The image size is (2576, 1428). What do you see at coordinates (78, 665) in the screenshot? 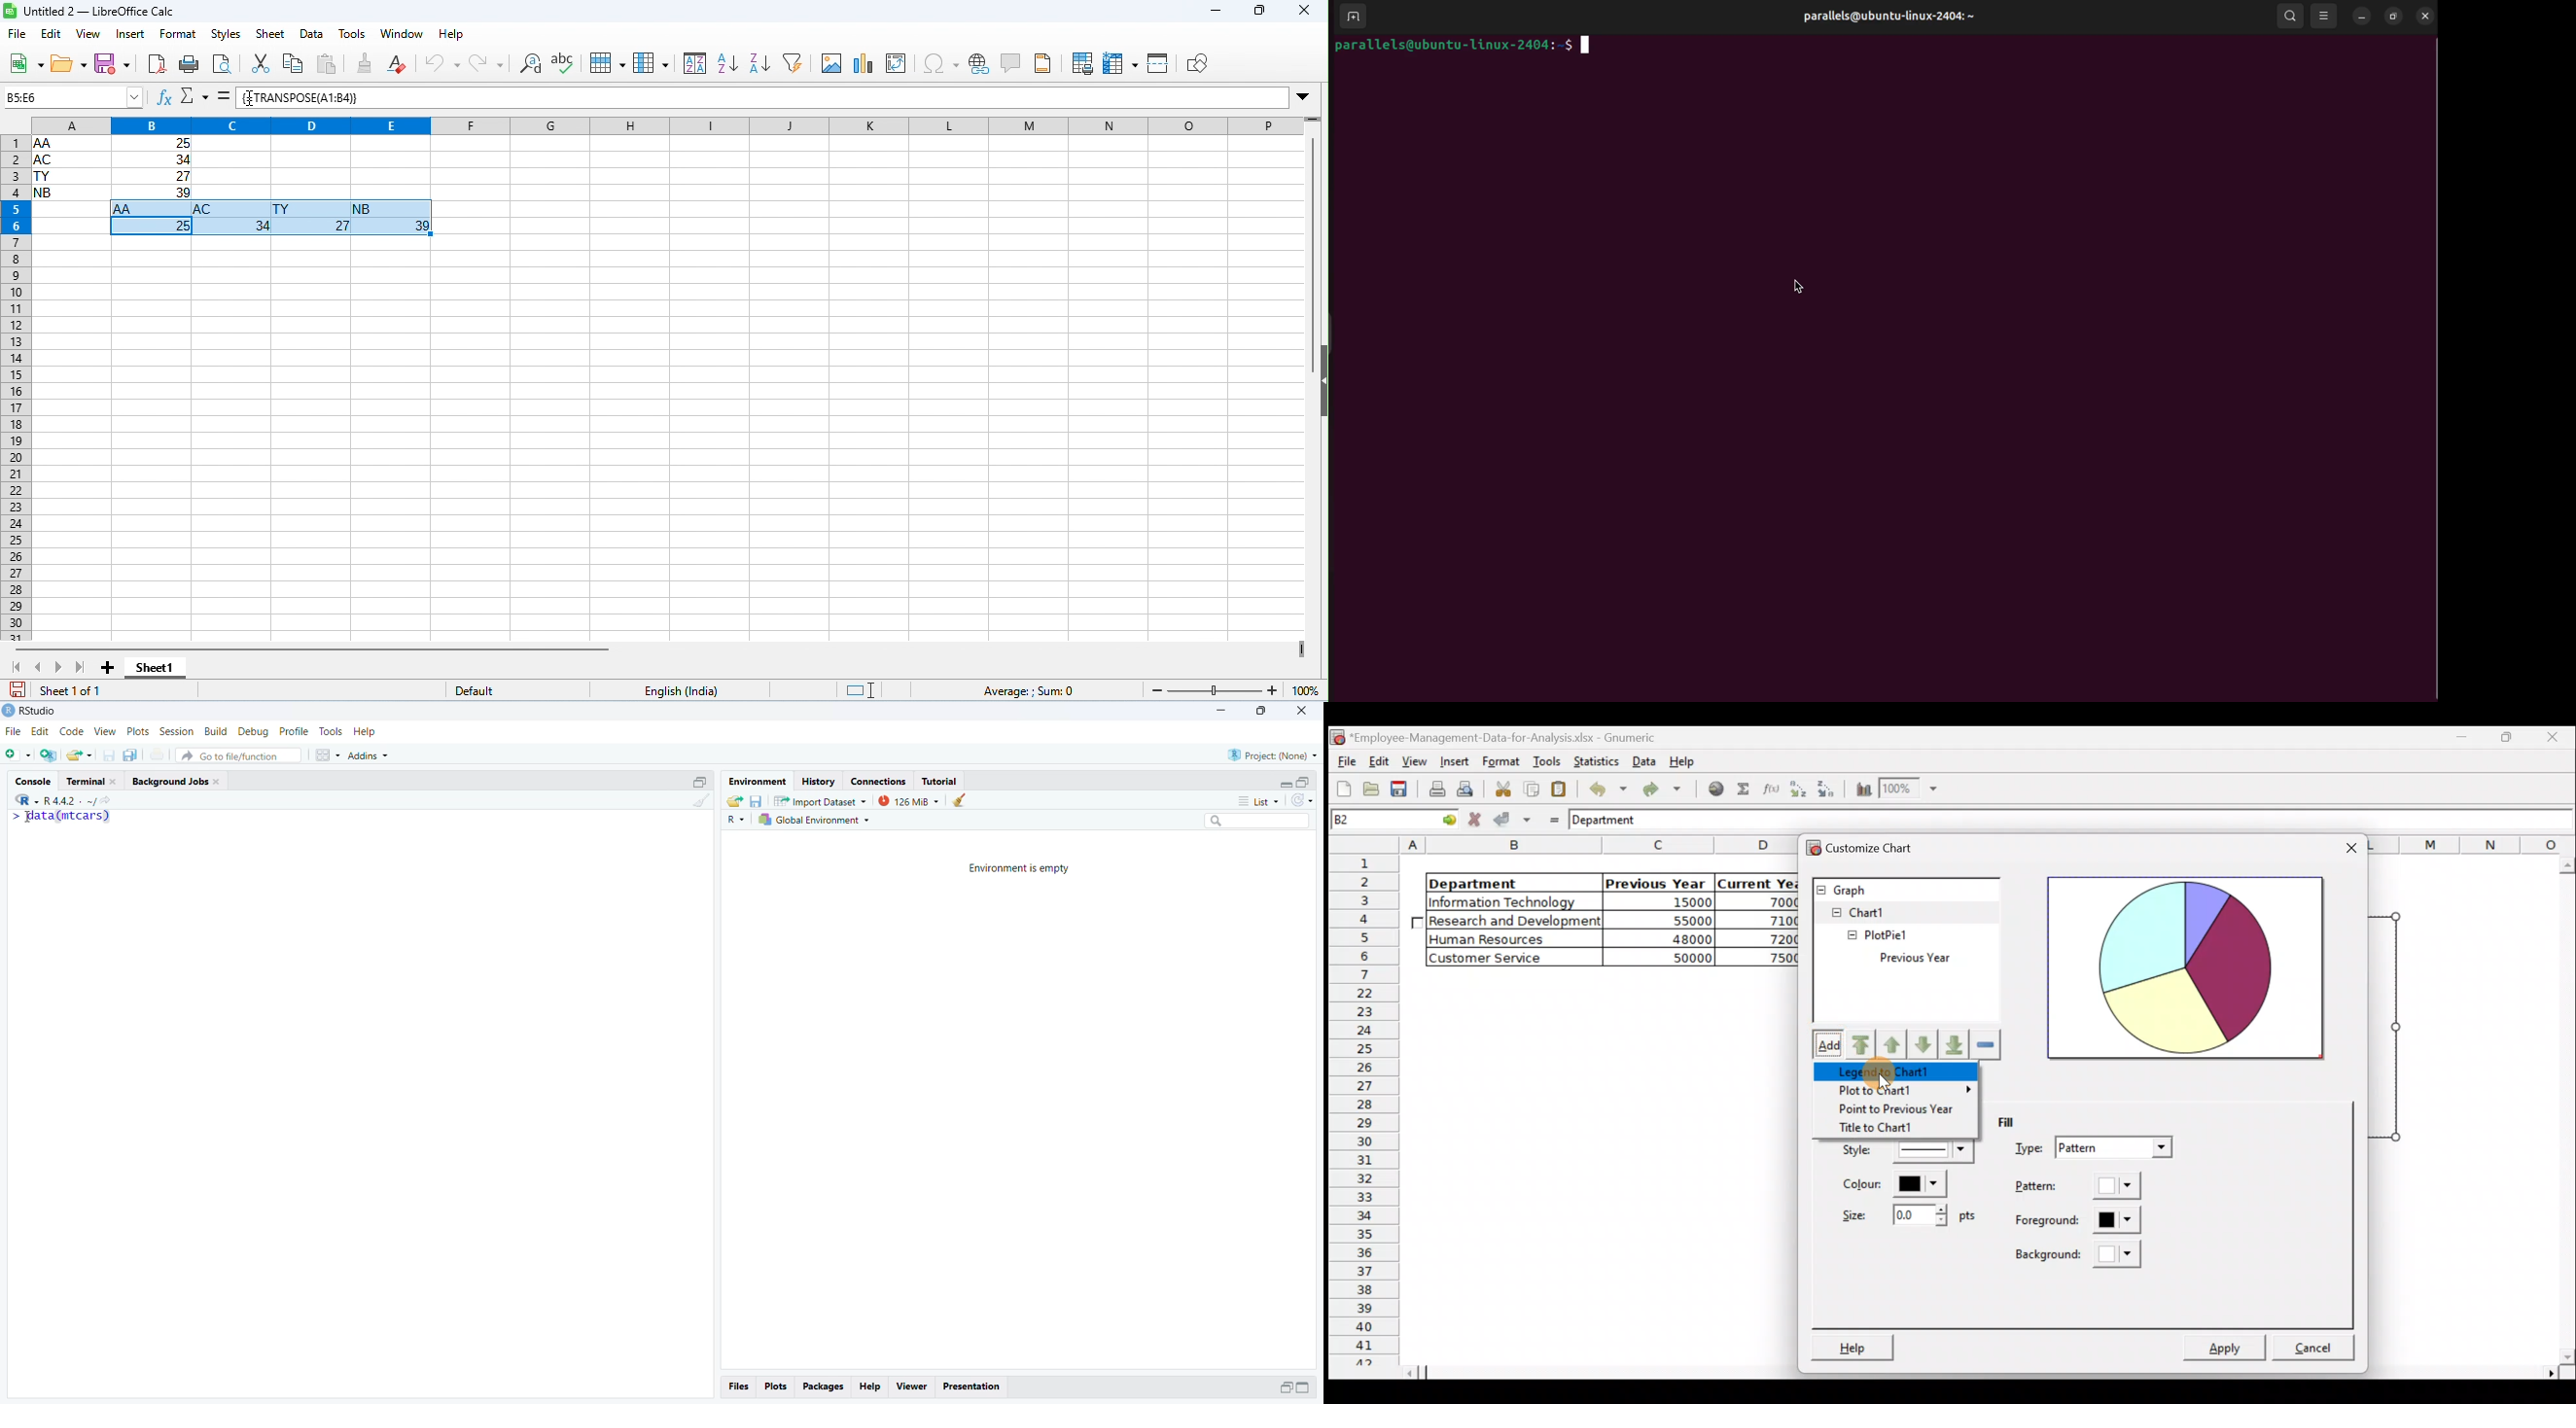
I see `last sheet` at bounding box center [78, 665].